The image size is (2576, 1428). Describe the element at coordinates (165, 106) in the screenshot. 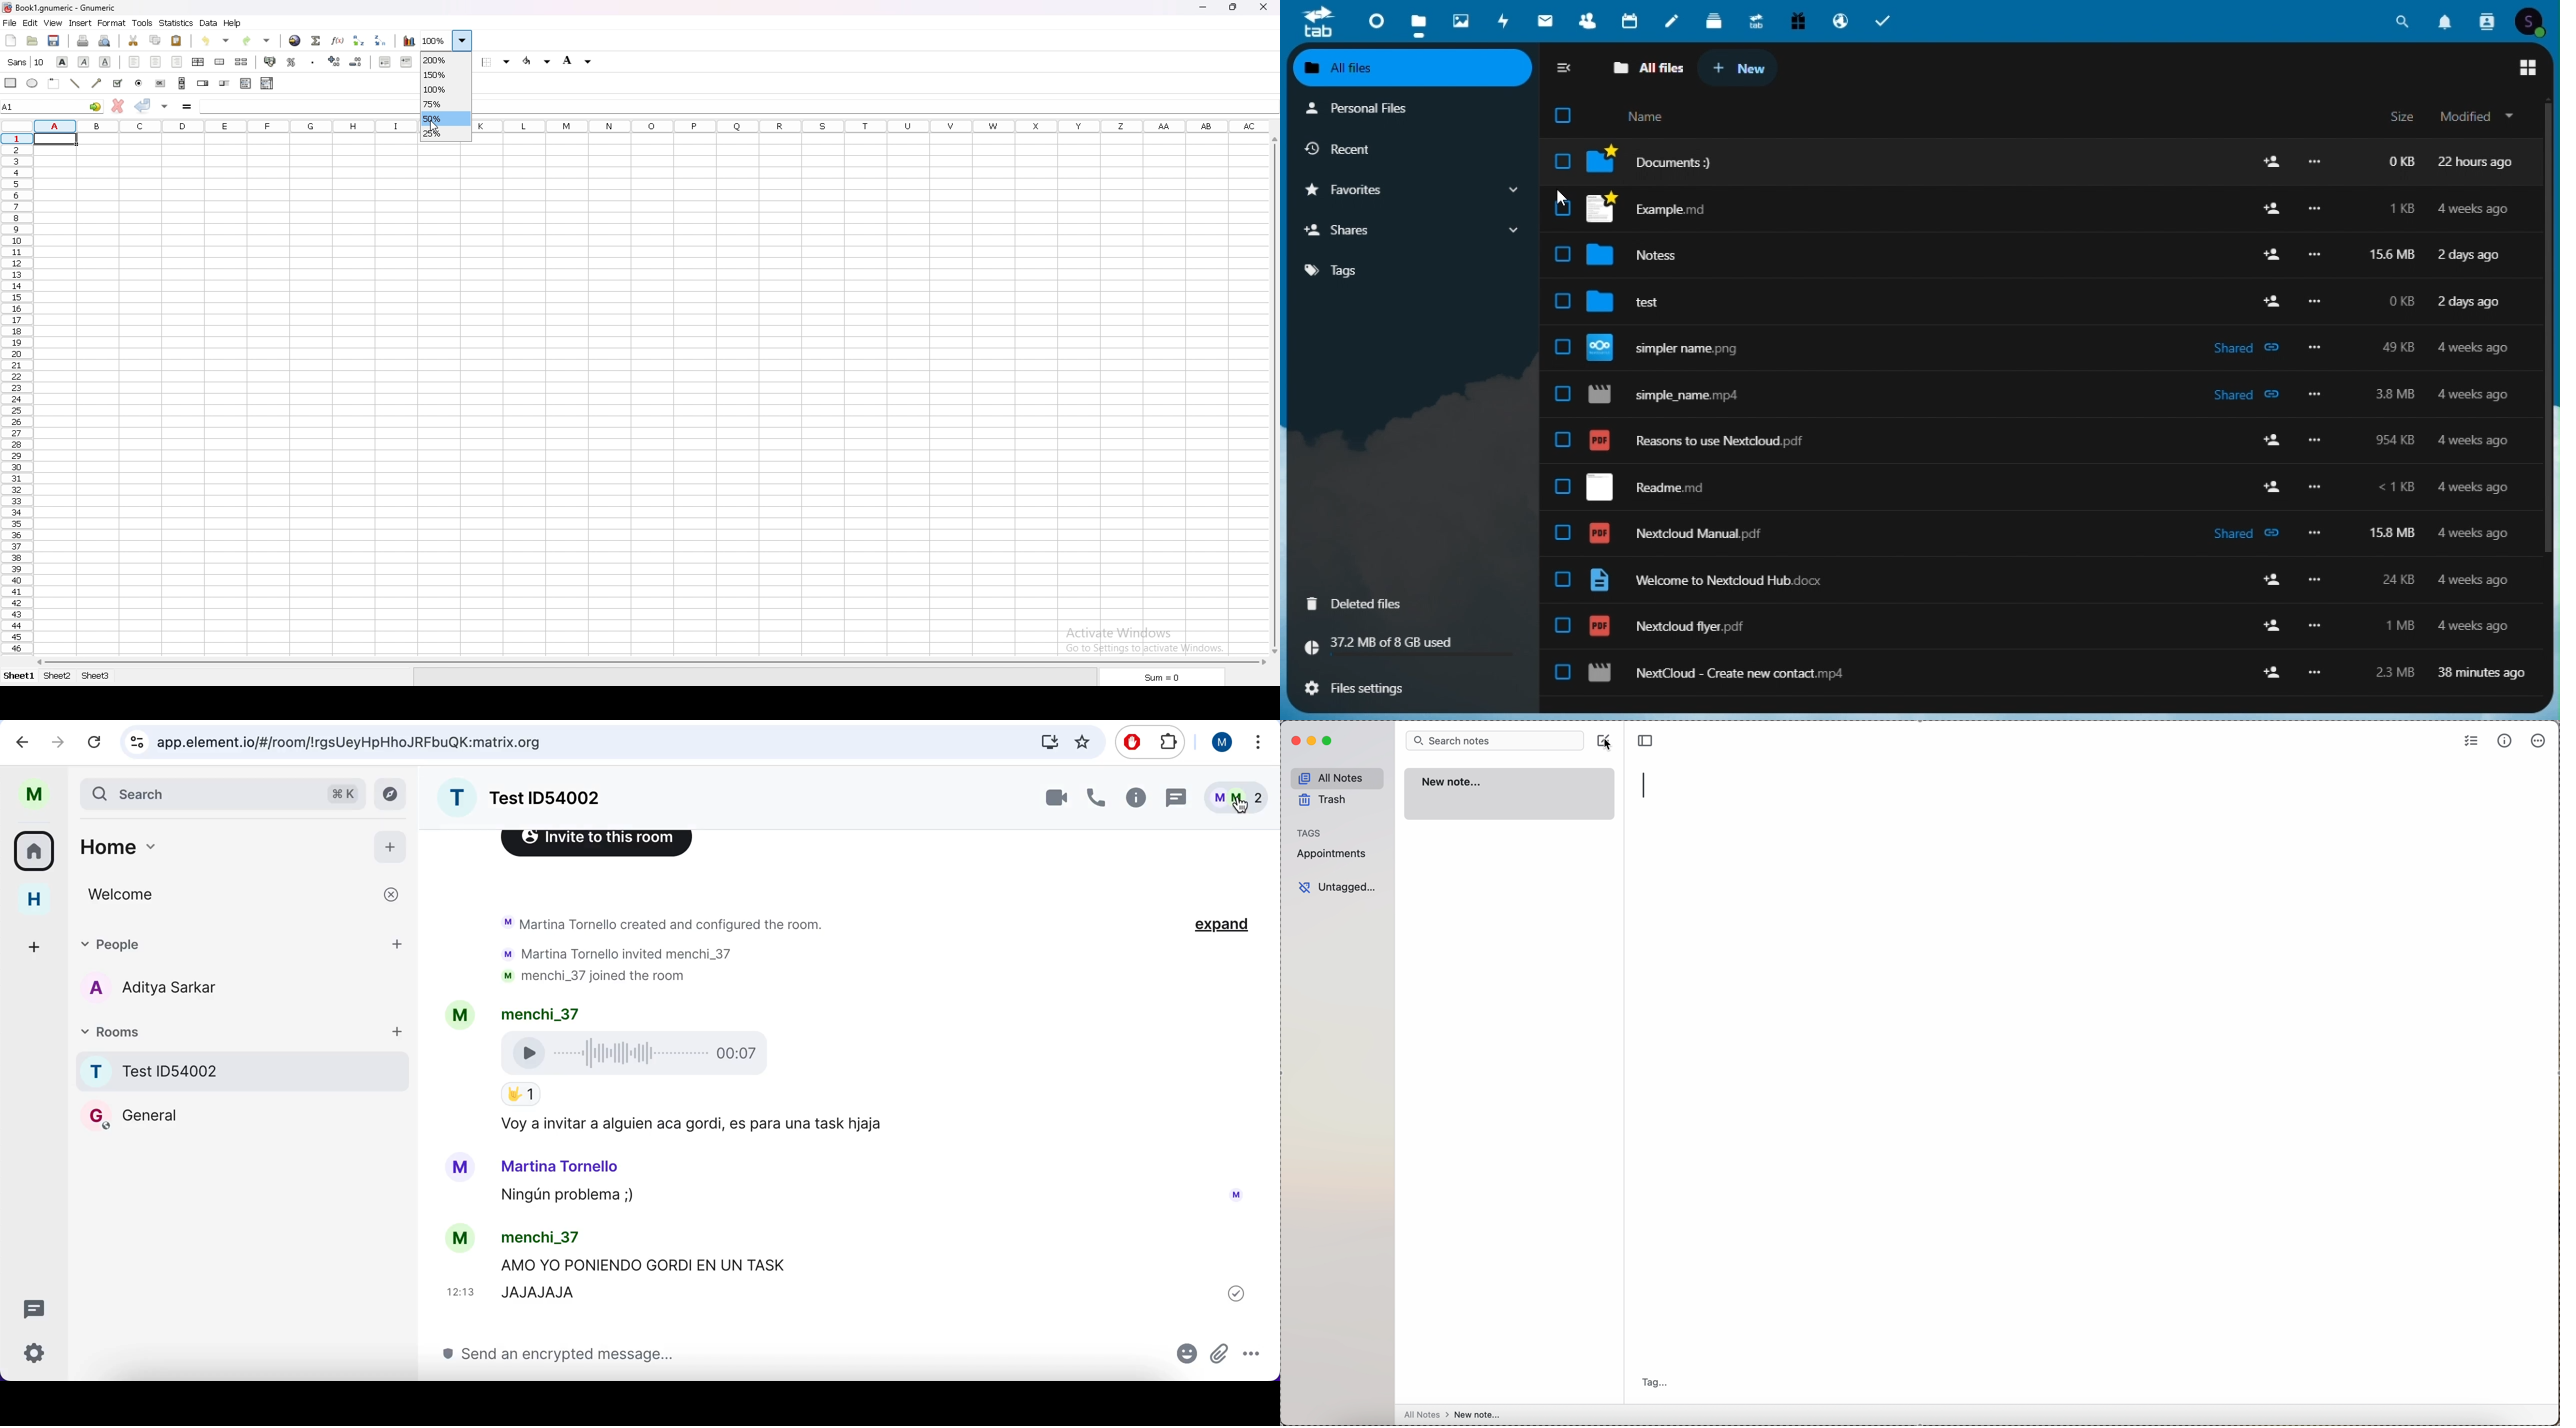

I see `accept changes in multiple cells` at that location.